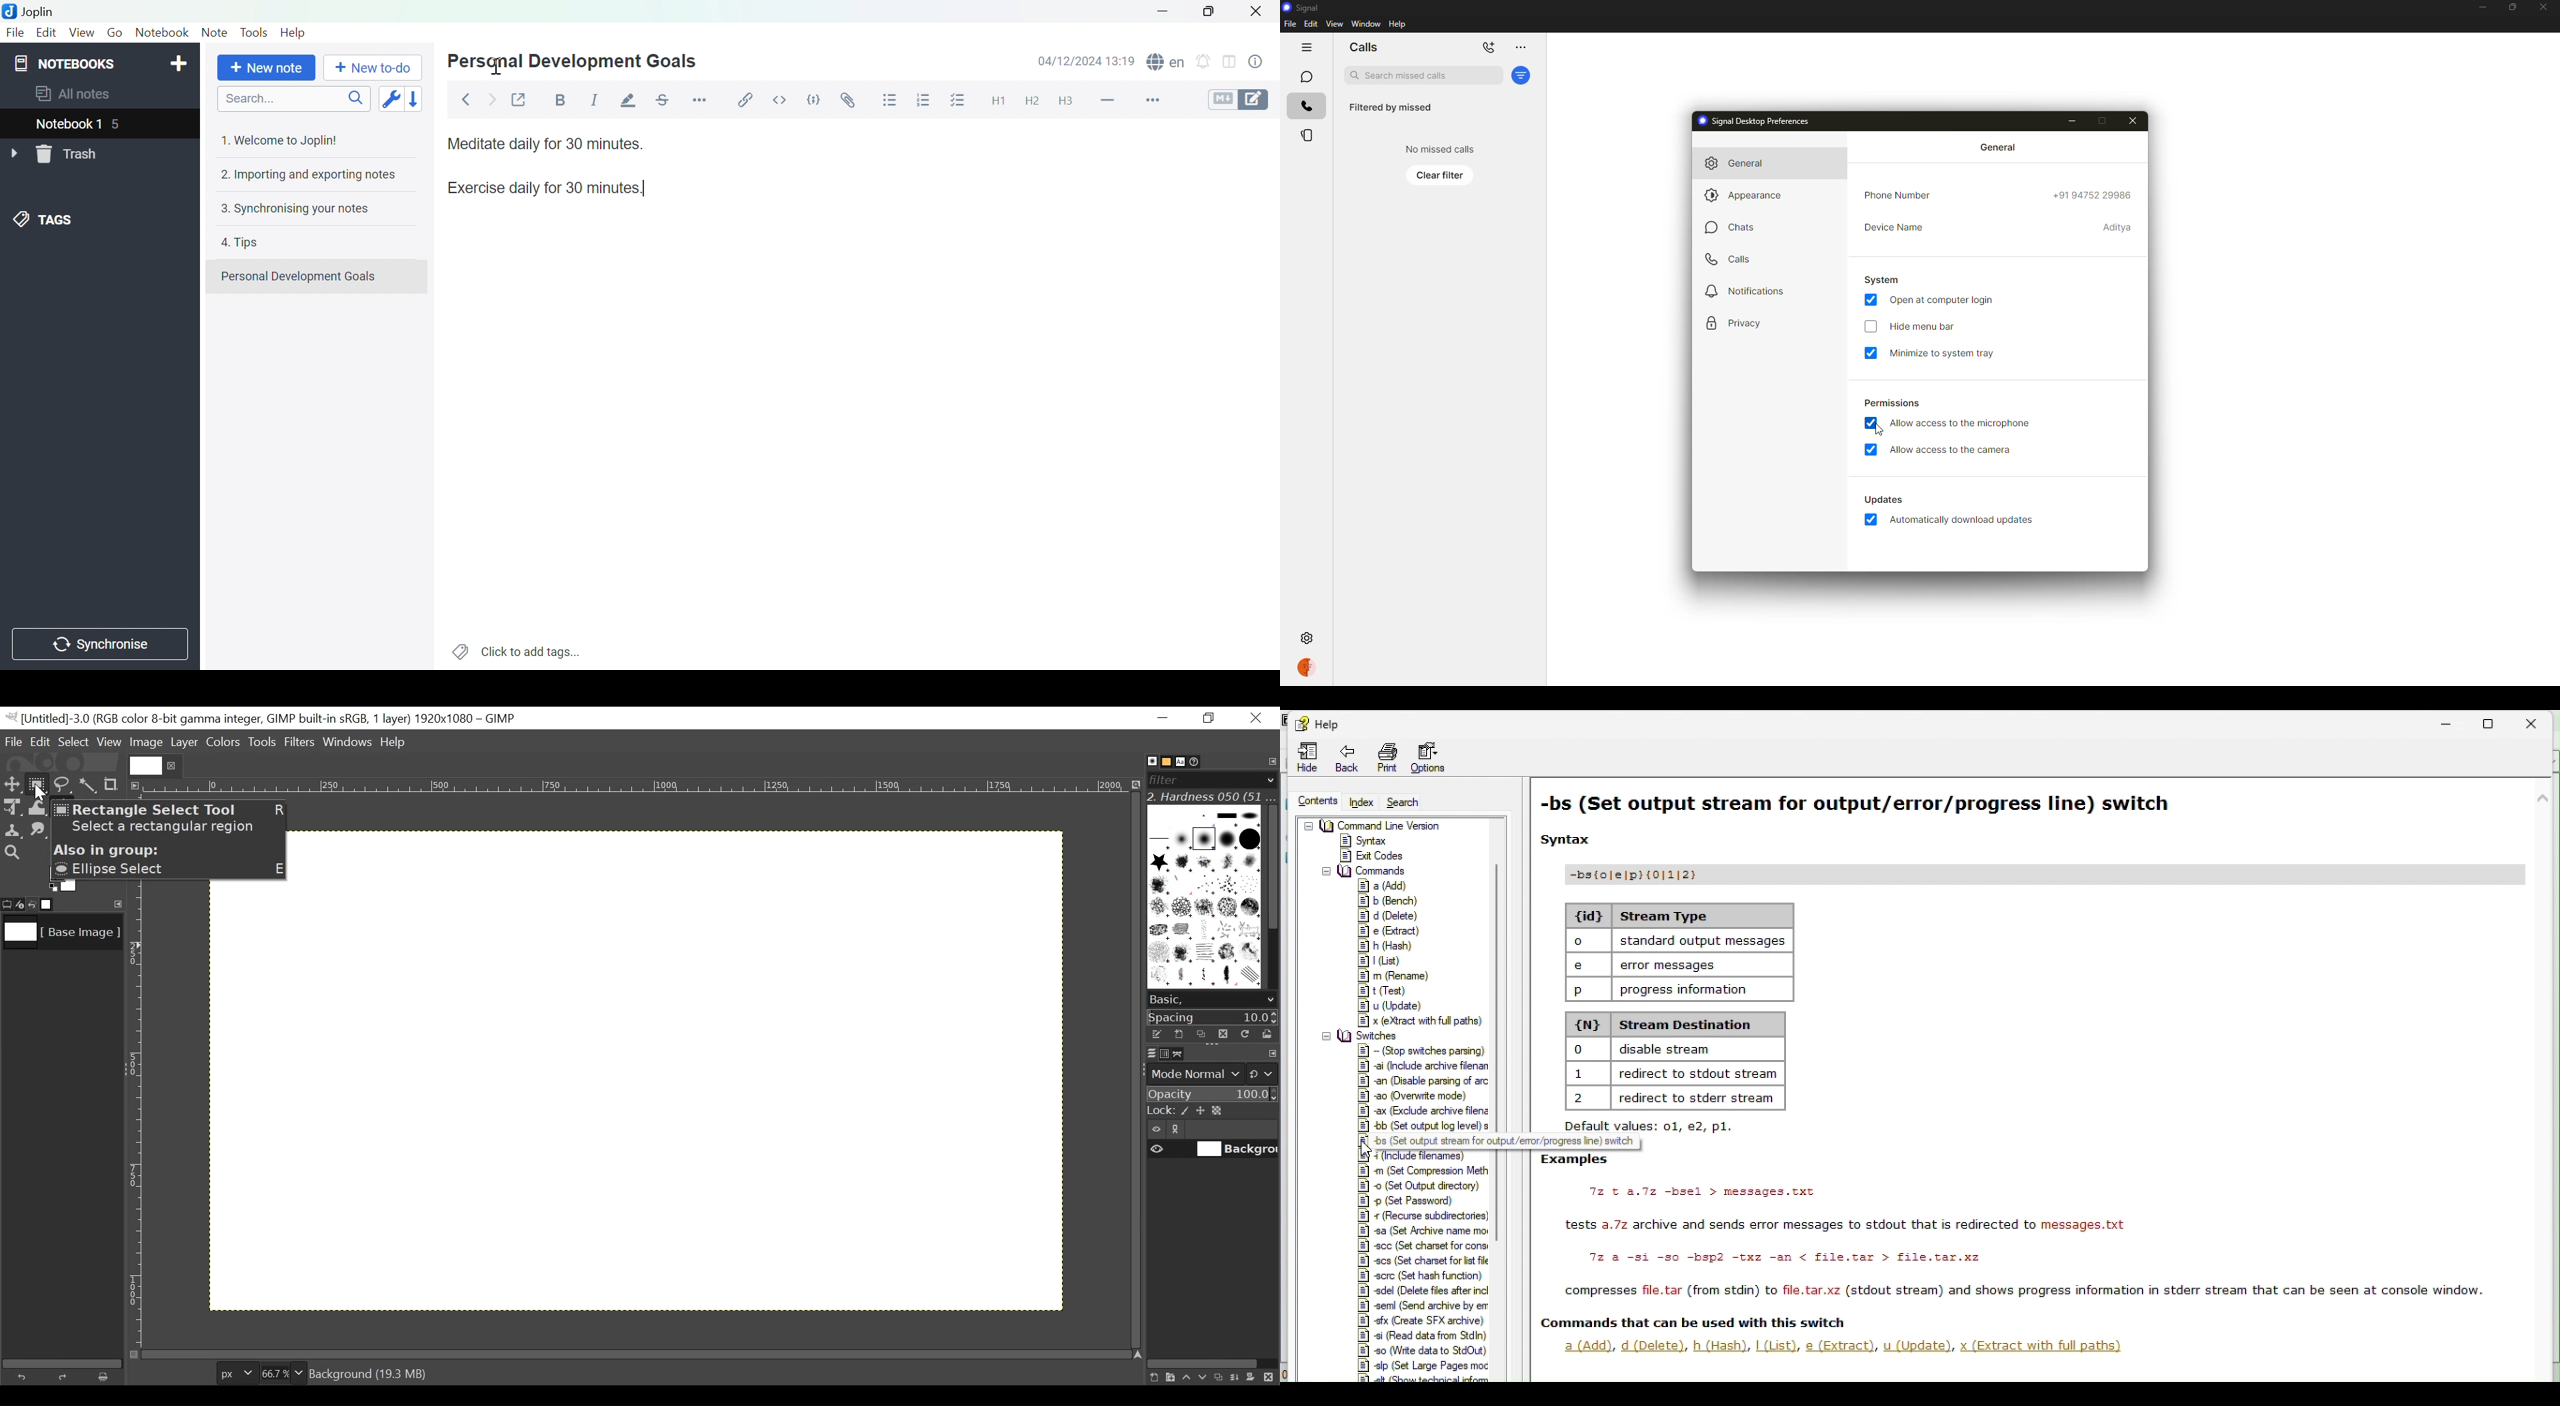 This screenshot has width=2576, height=1428. I want to click on clear filter, so click(1441, 175).